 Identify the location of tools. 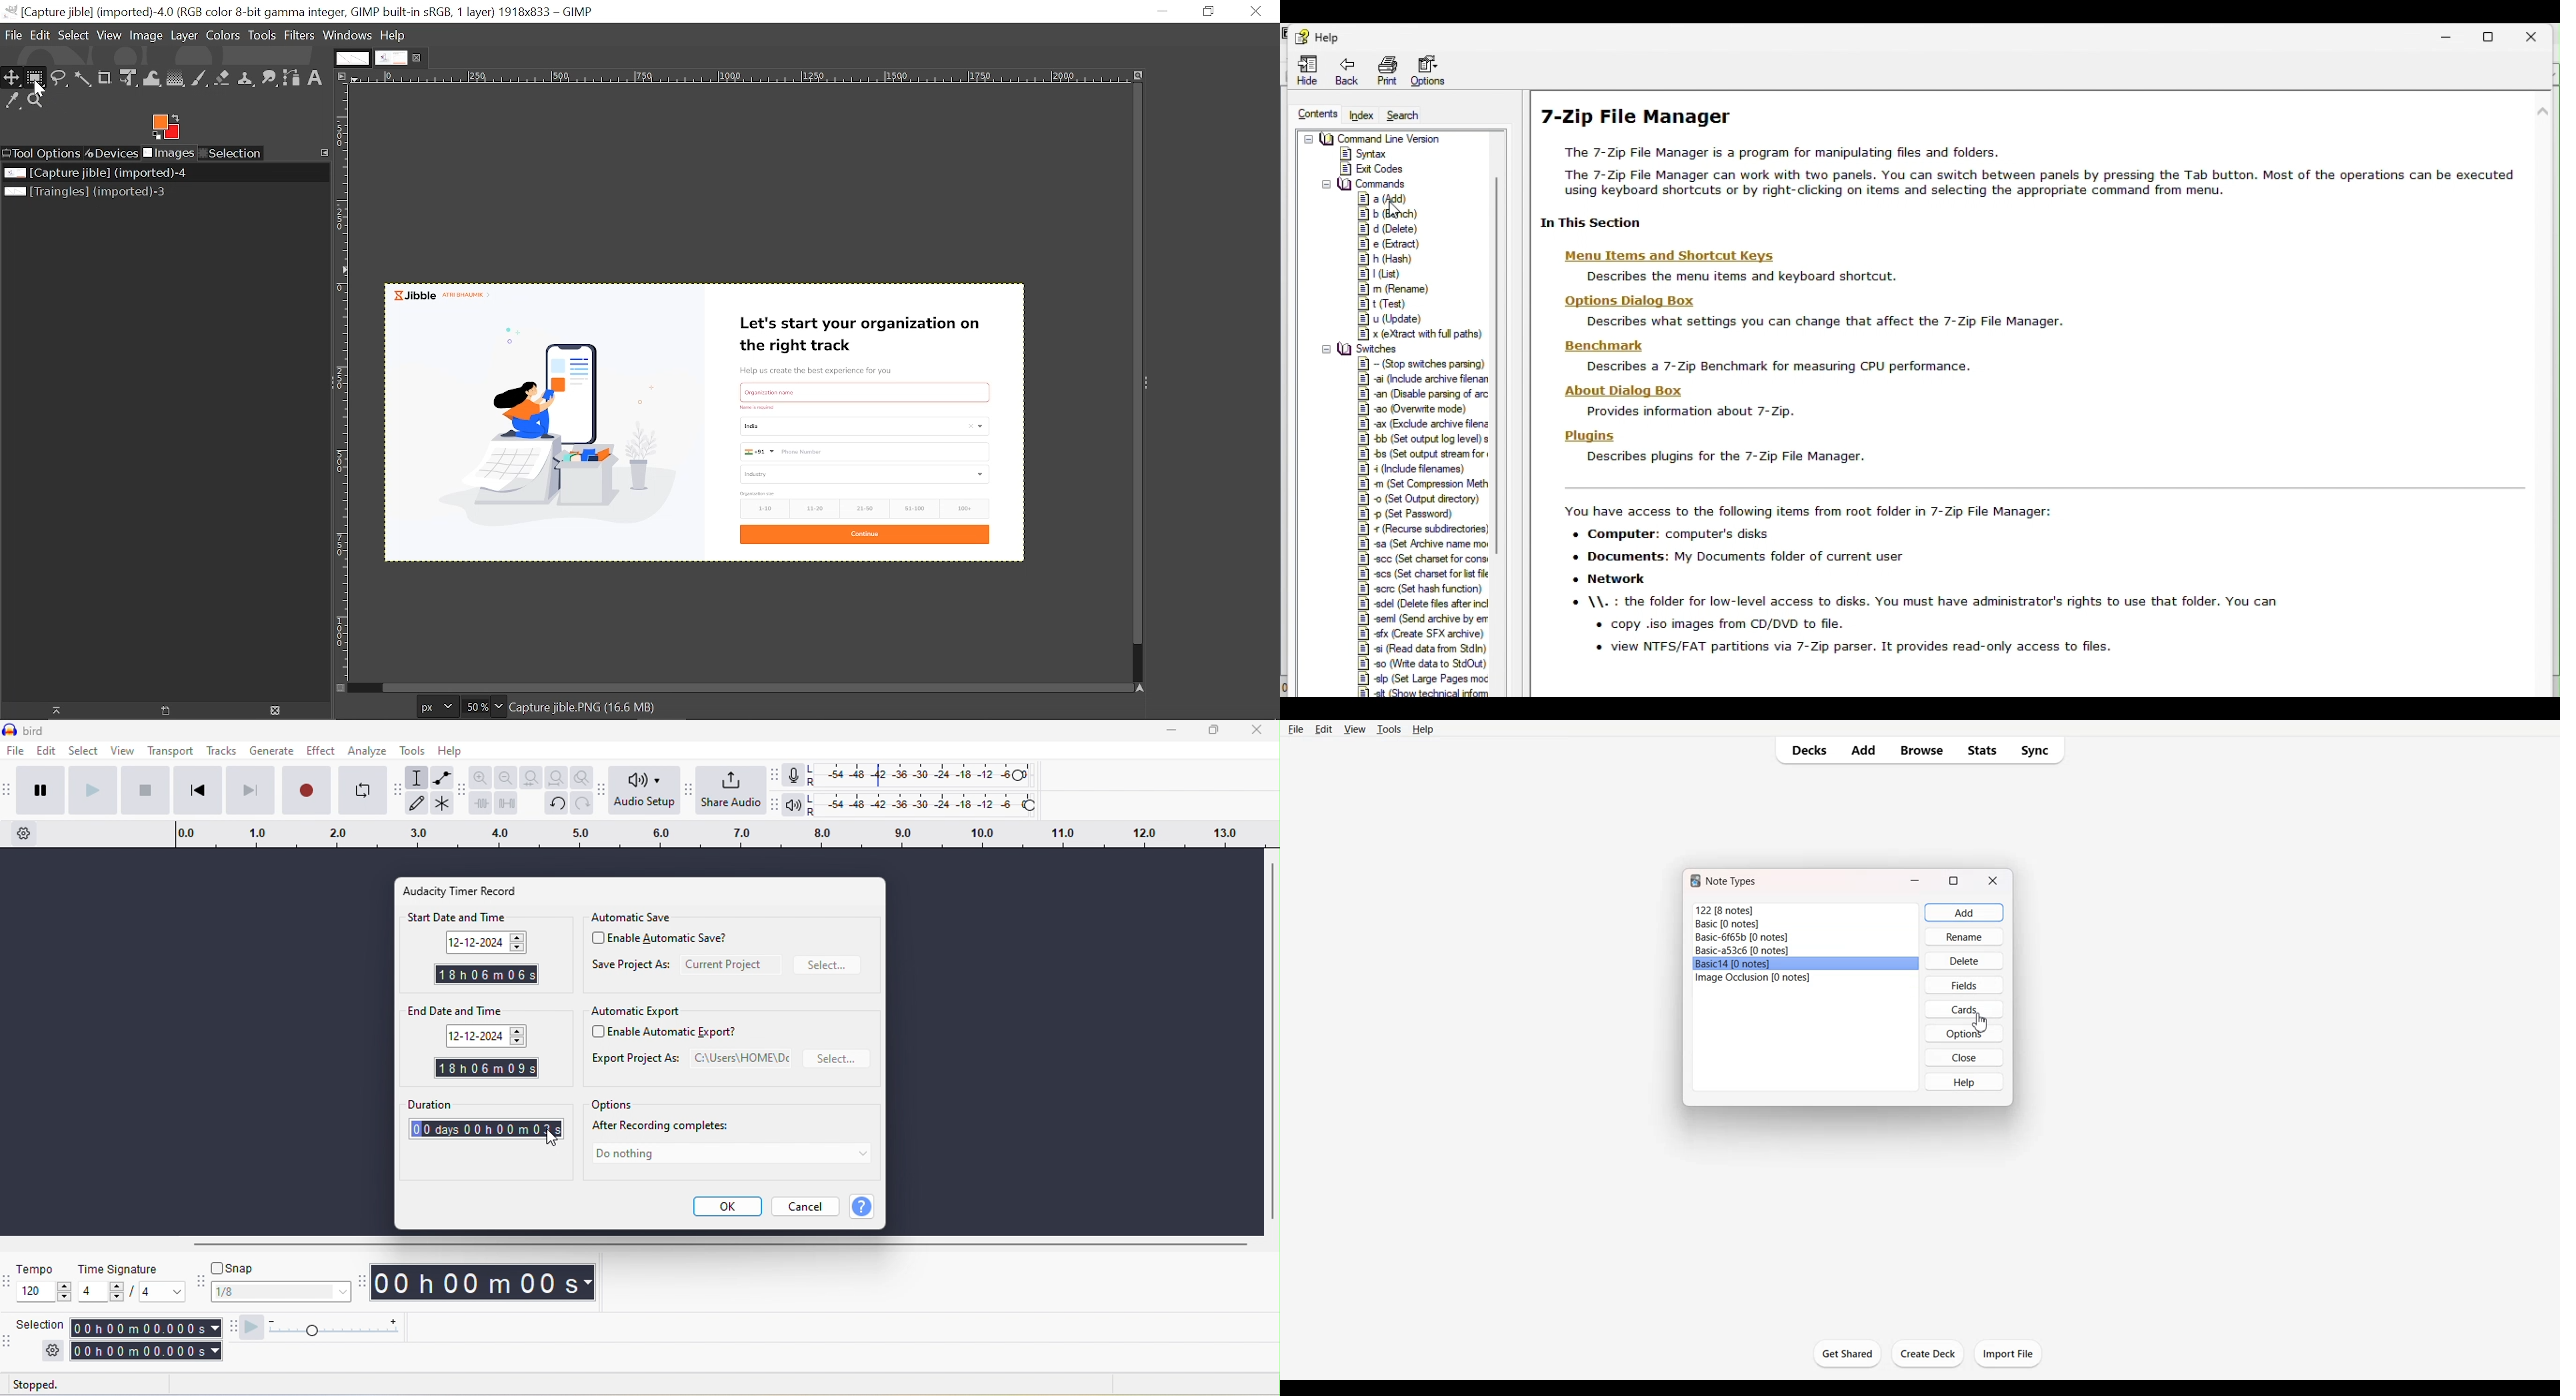
(413, 752).